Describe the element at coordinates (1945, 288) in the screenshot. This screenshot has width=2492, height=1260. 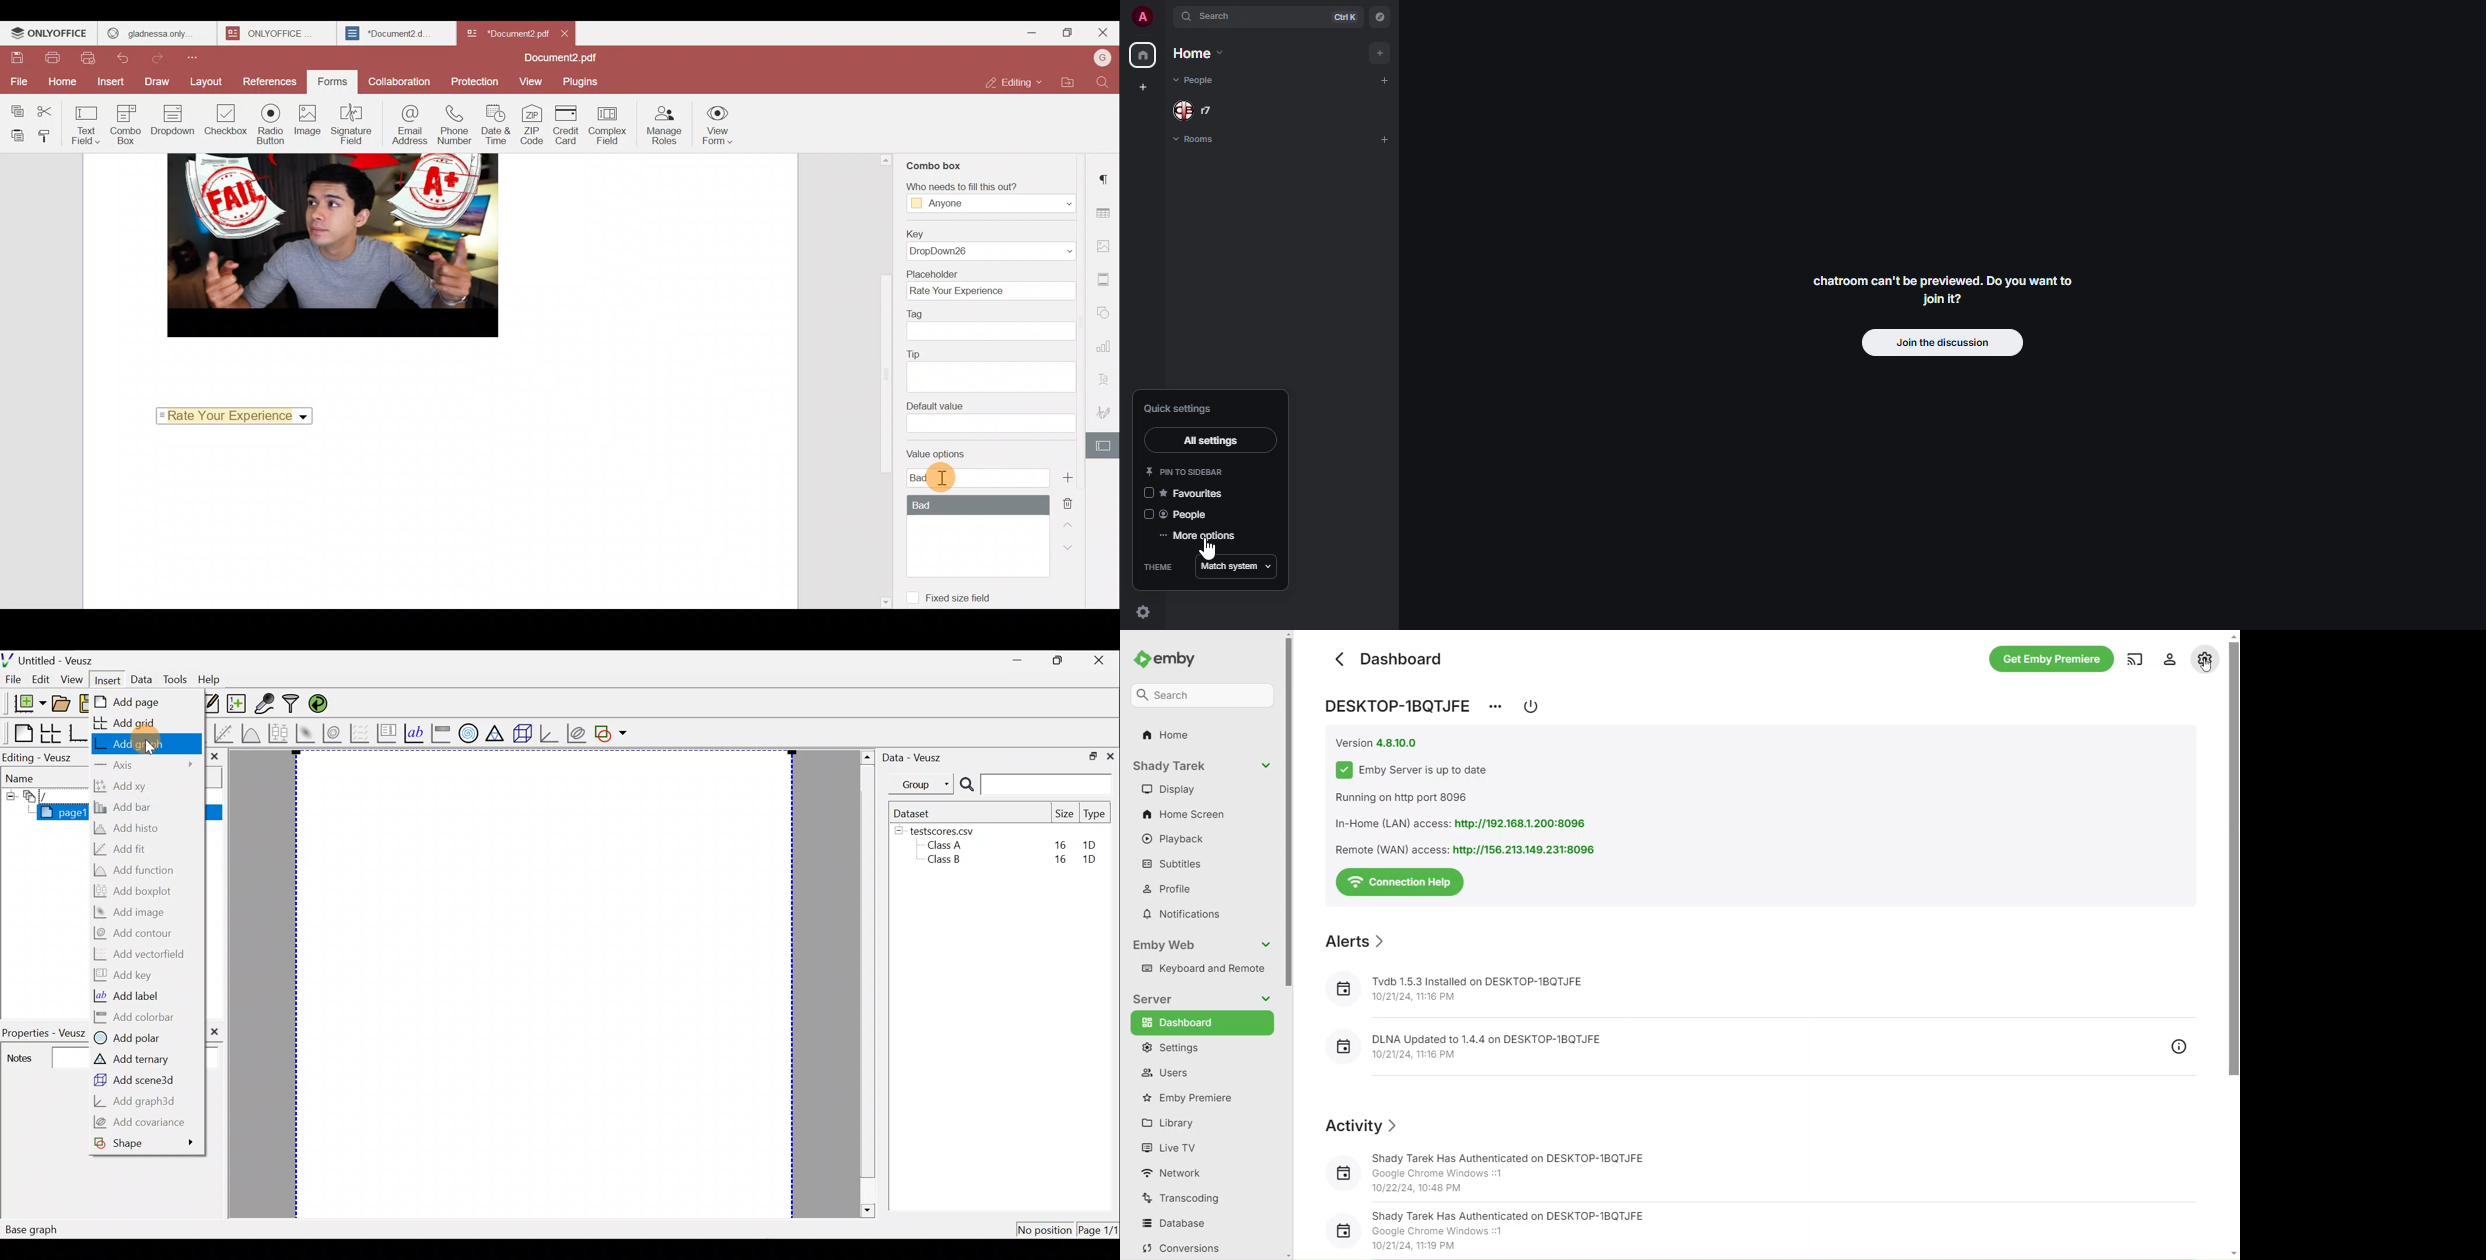
I see `chatroom can't be previewed. Do you want to join it?` at that location.